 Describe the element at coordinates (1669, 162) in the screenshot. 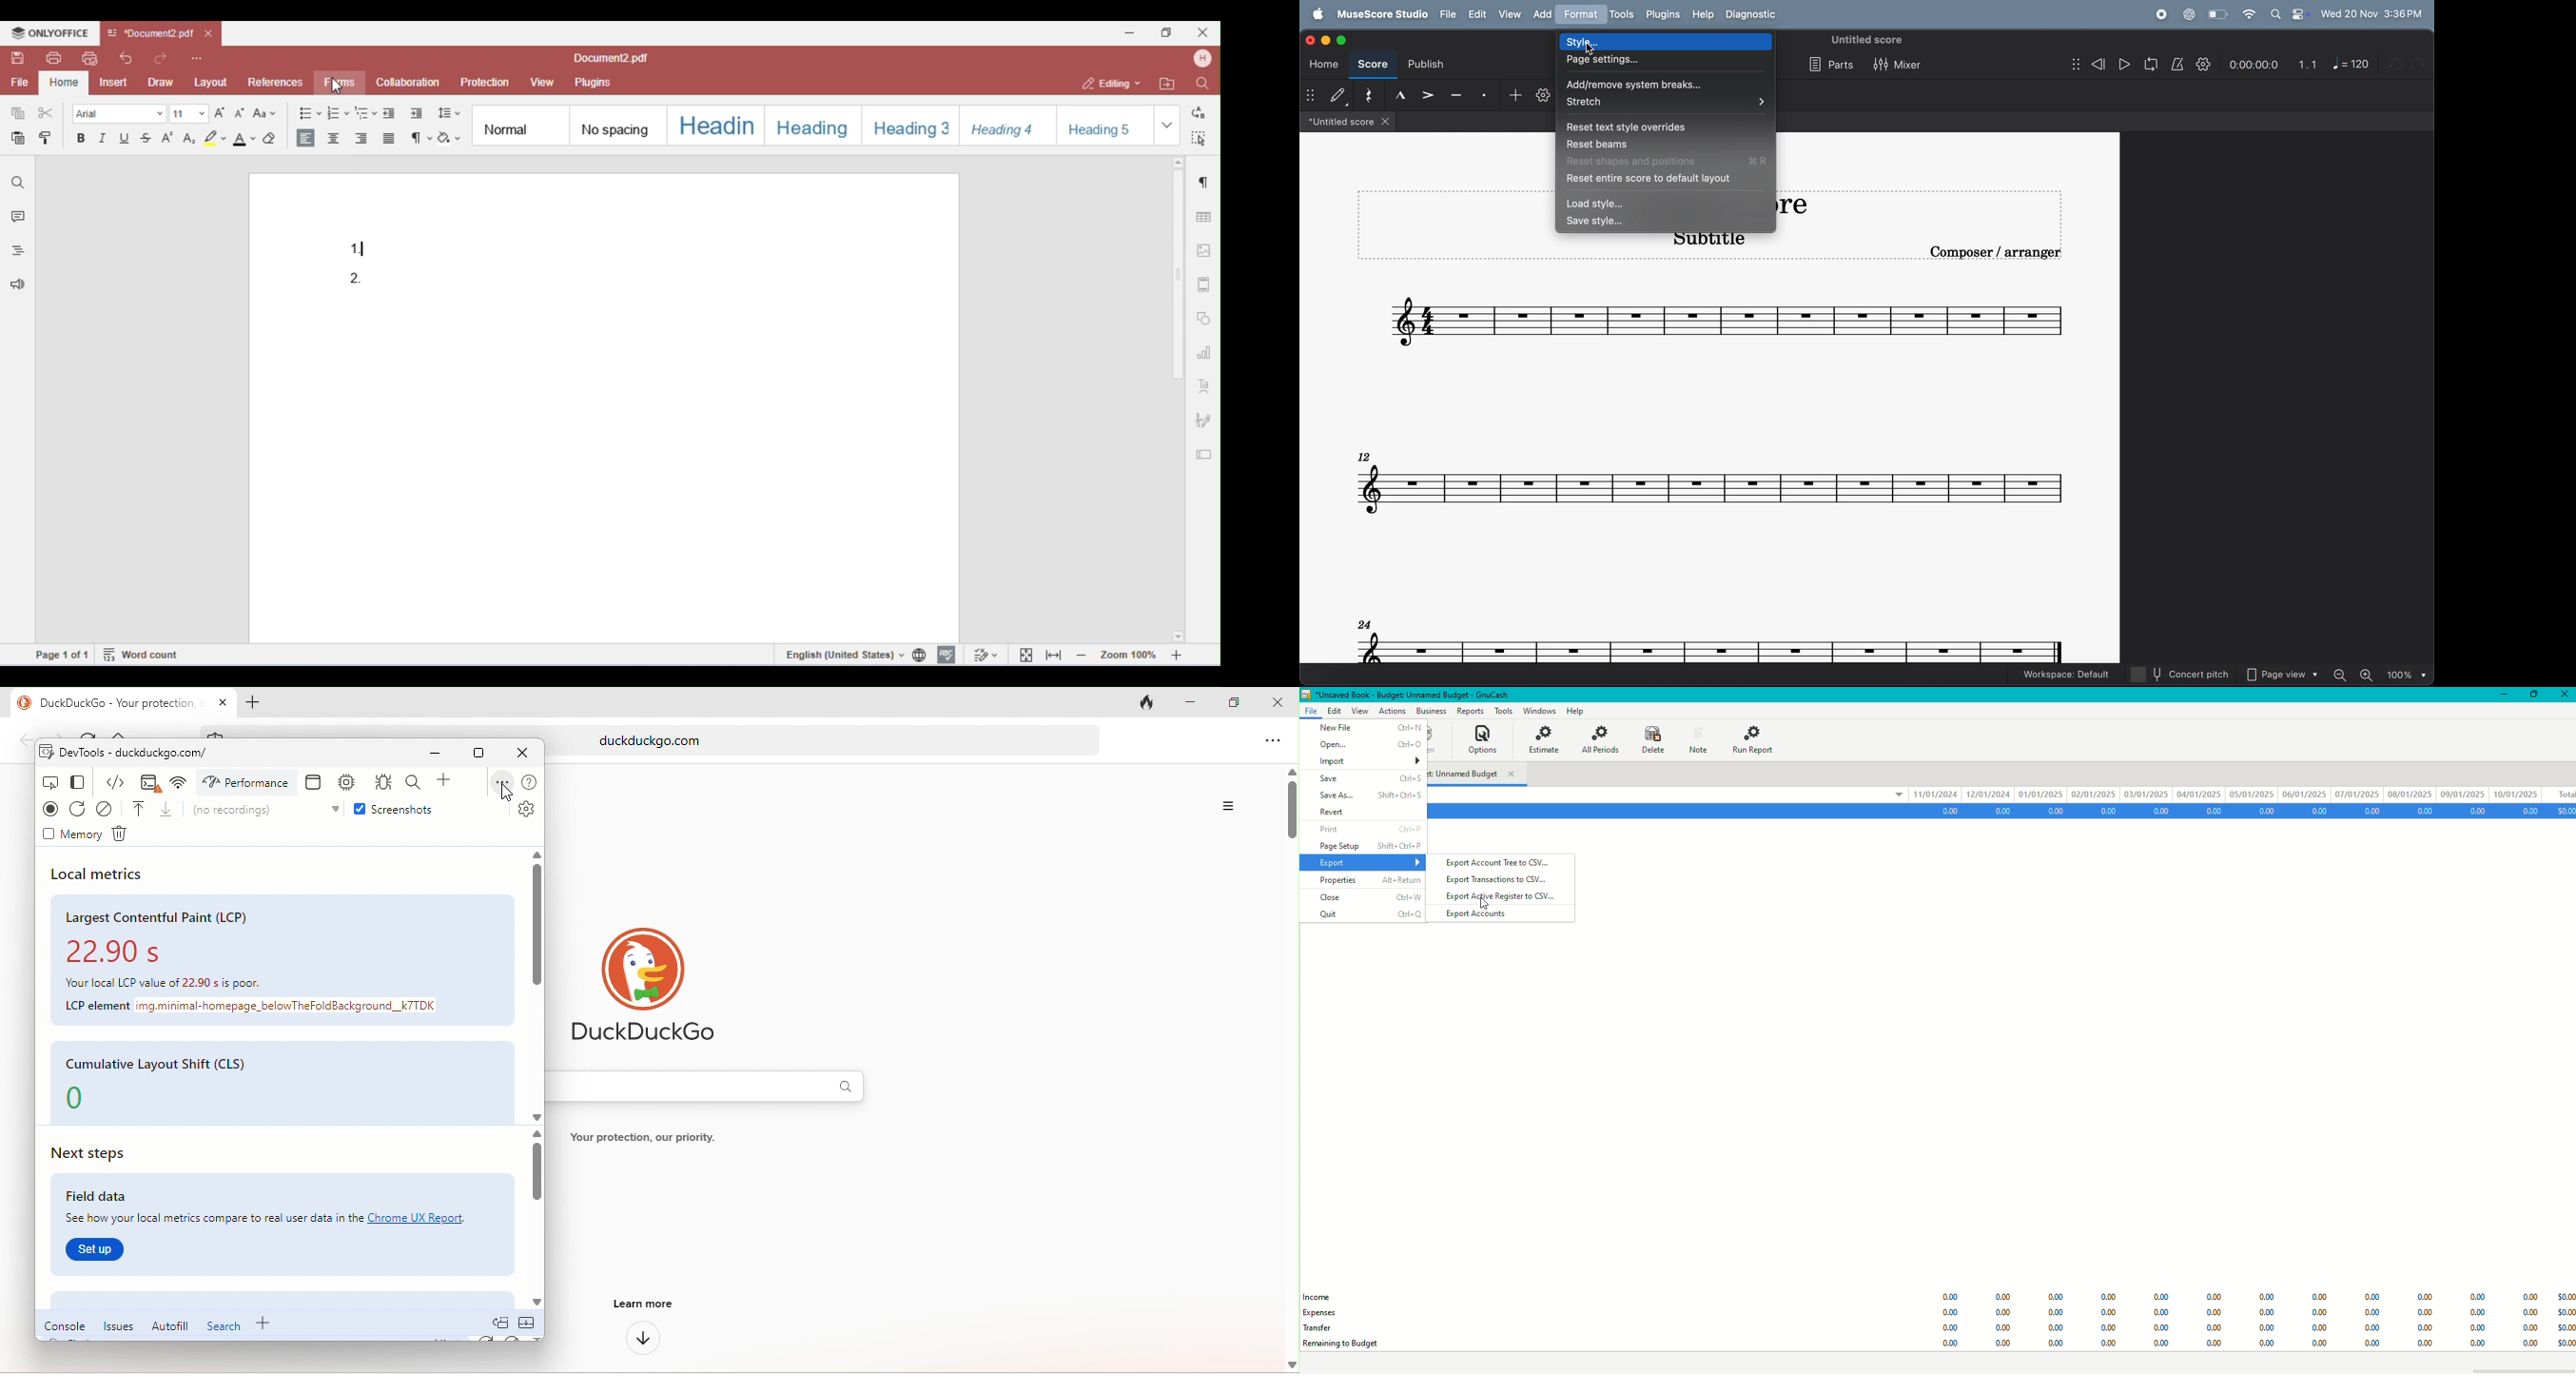

I see `reset shapes and positions` at that location.